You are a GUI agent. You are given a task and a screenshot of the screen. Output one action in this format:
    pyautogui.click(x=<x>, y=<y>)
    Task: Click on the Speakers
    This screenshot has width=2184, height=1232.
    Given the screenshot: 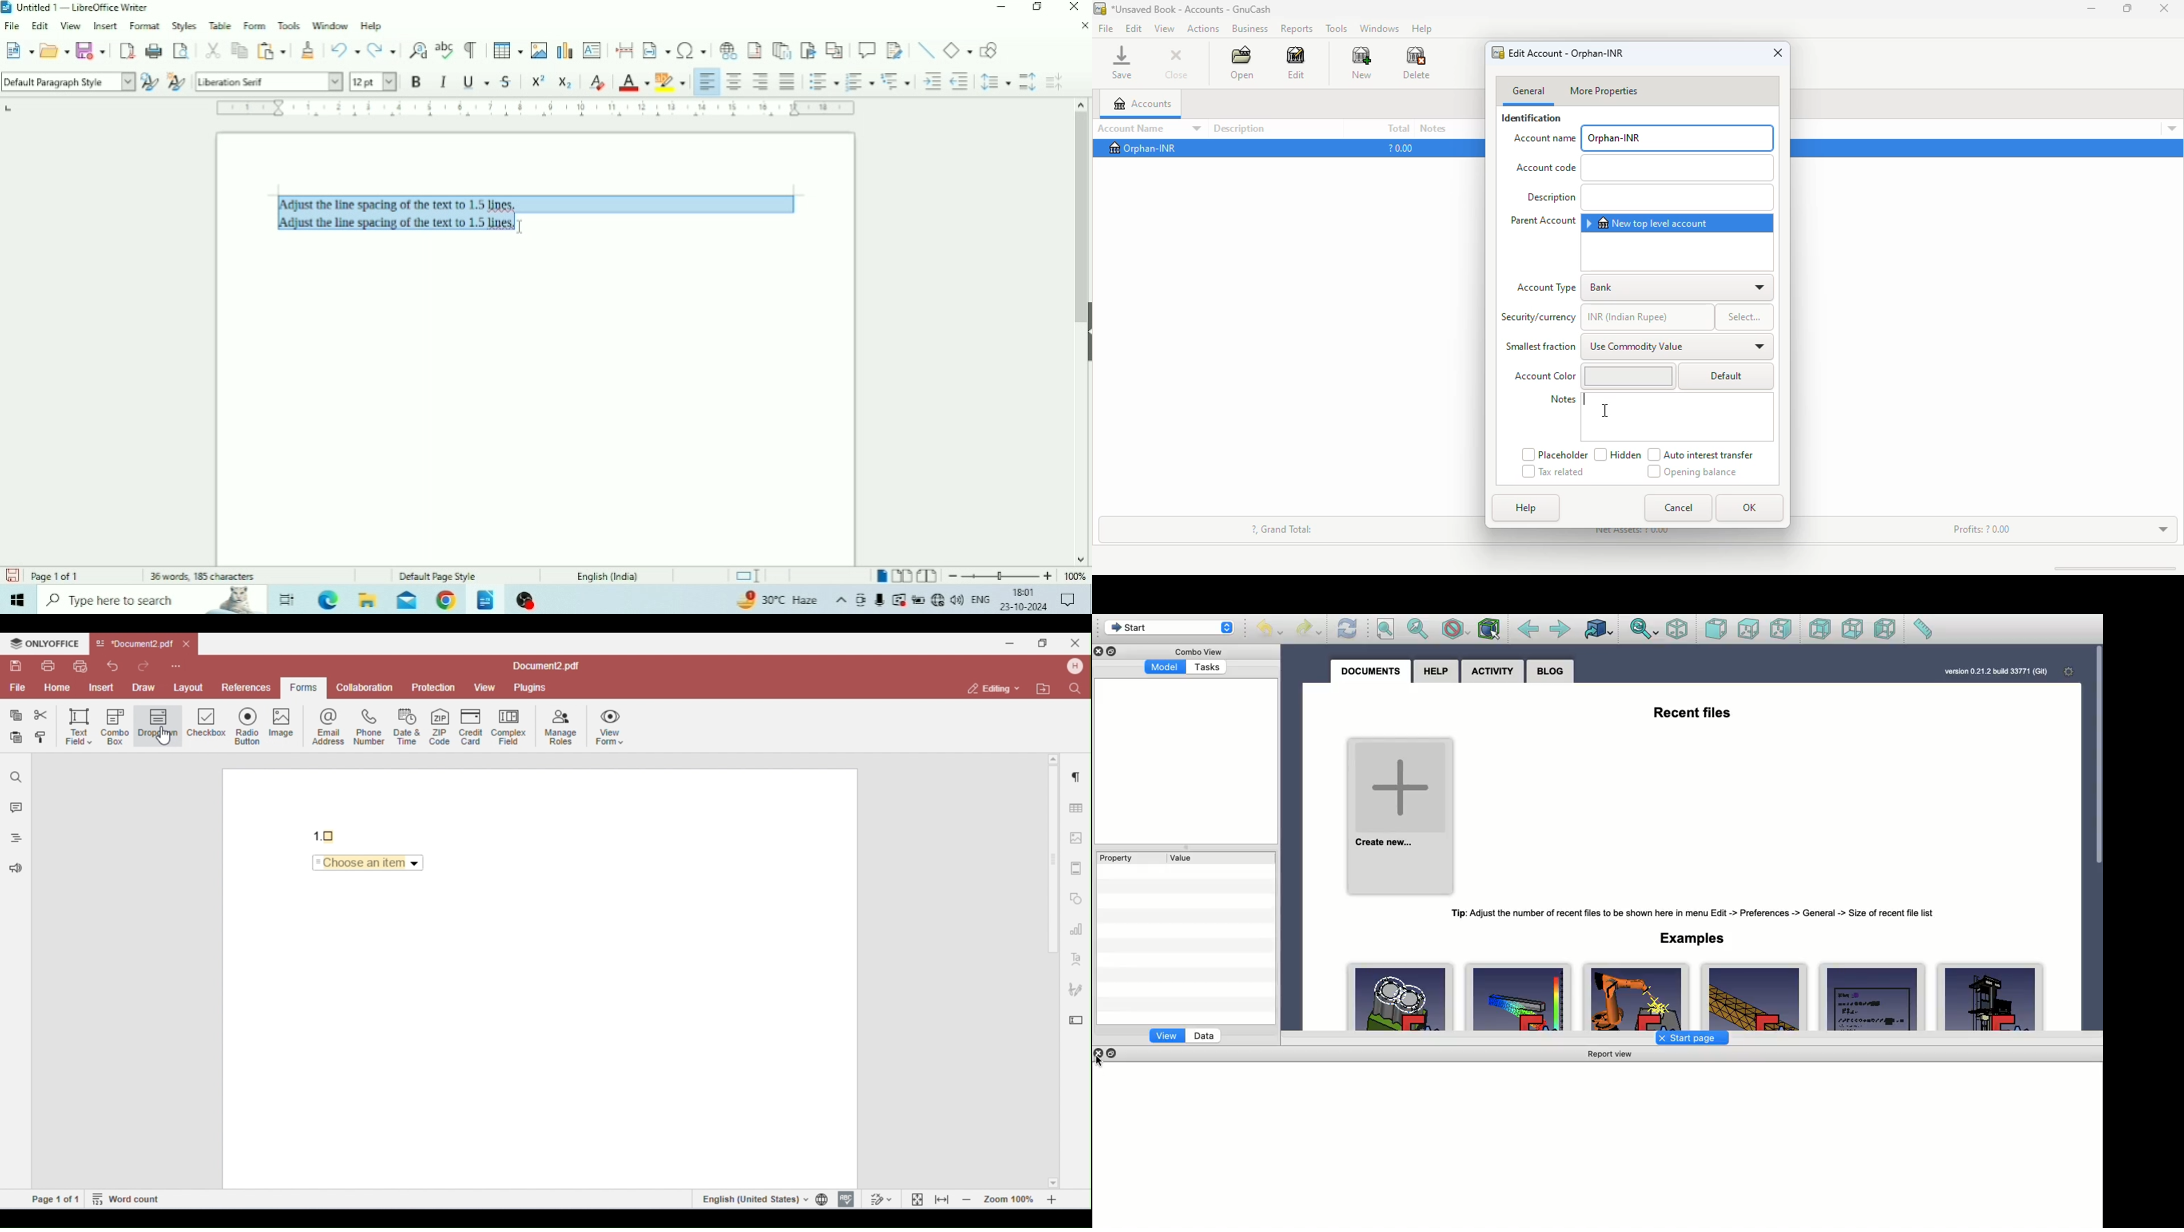 What is the action you would take?
    pyautogui.click(x=957, y=600)
    